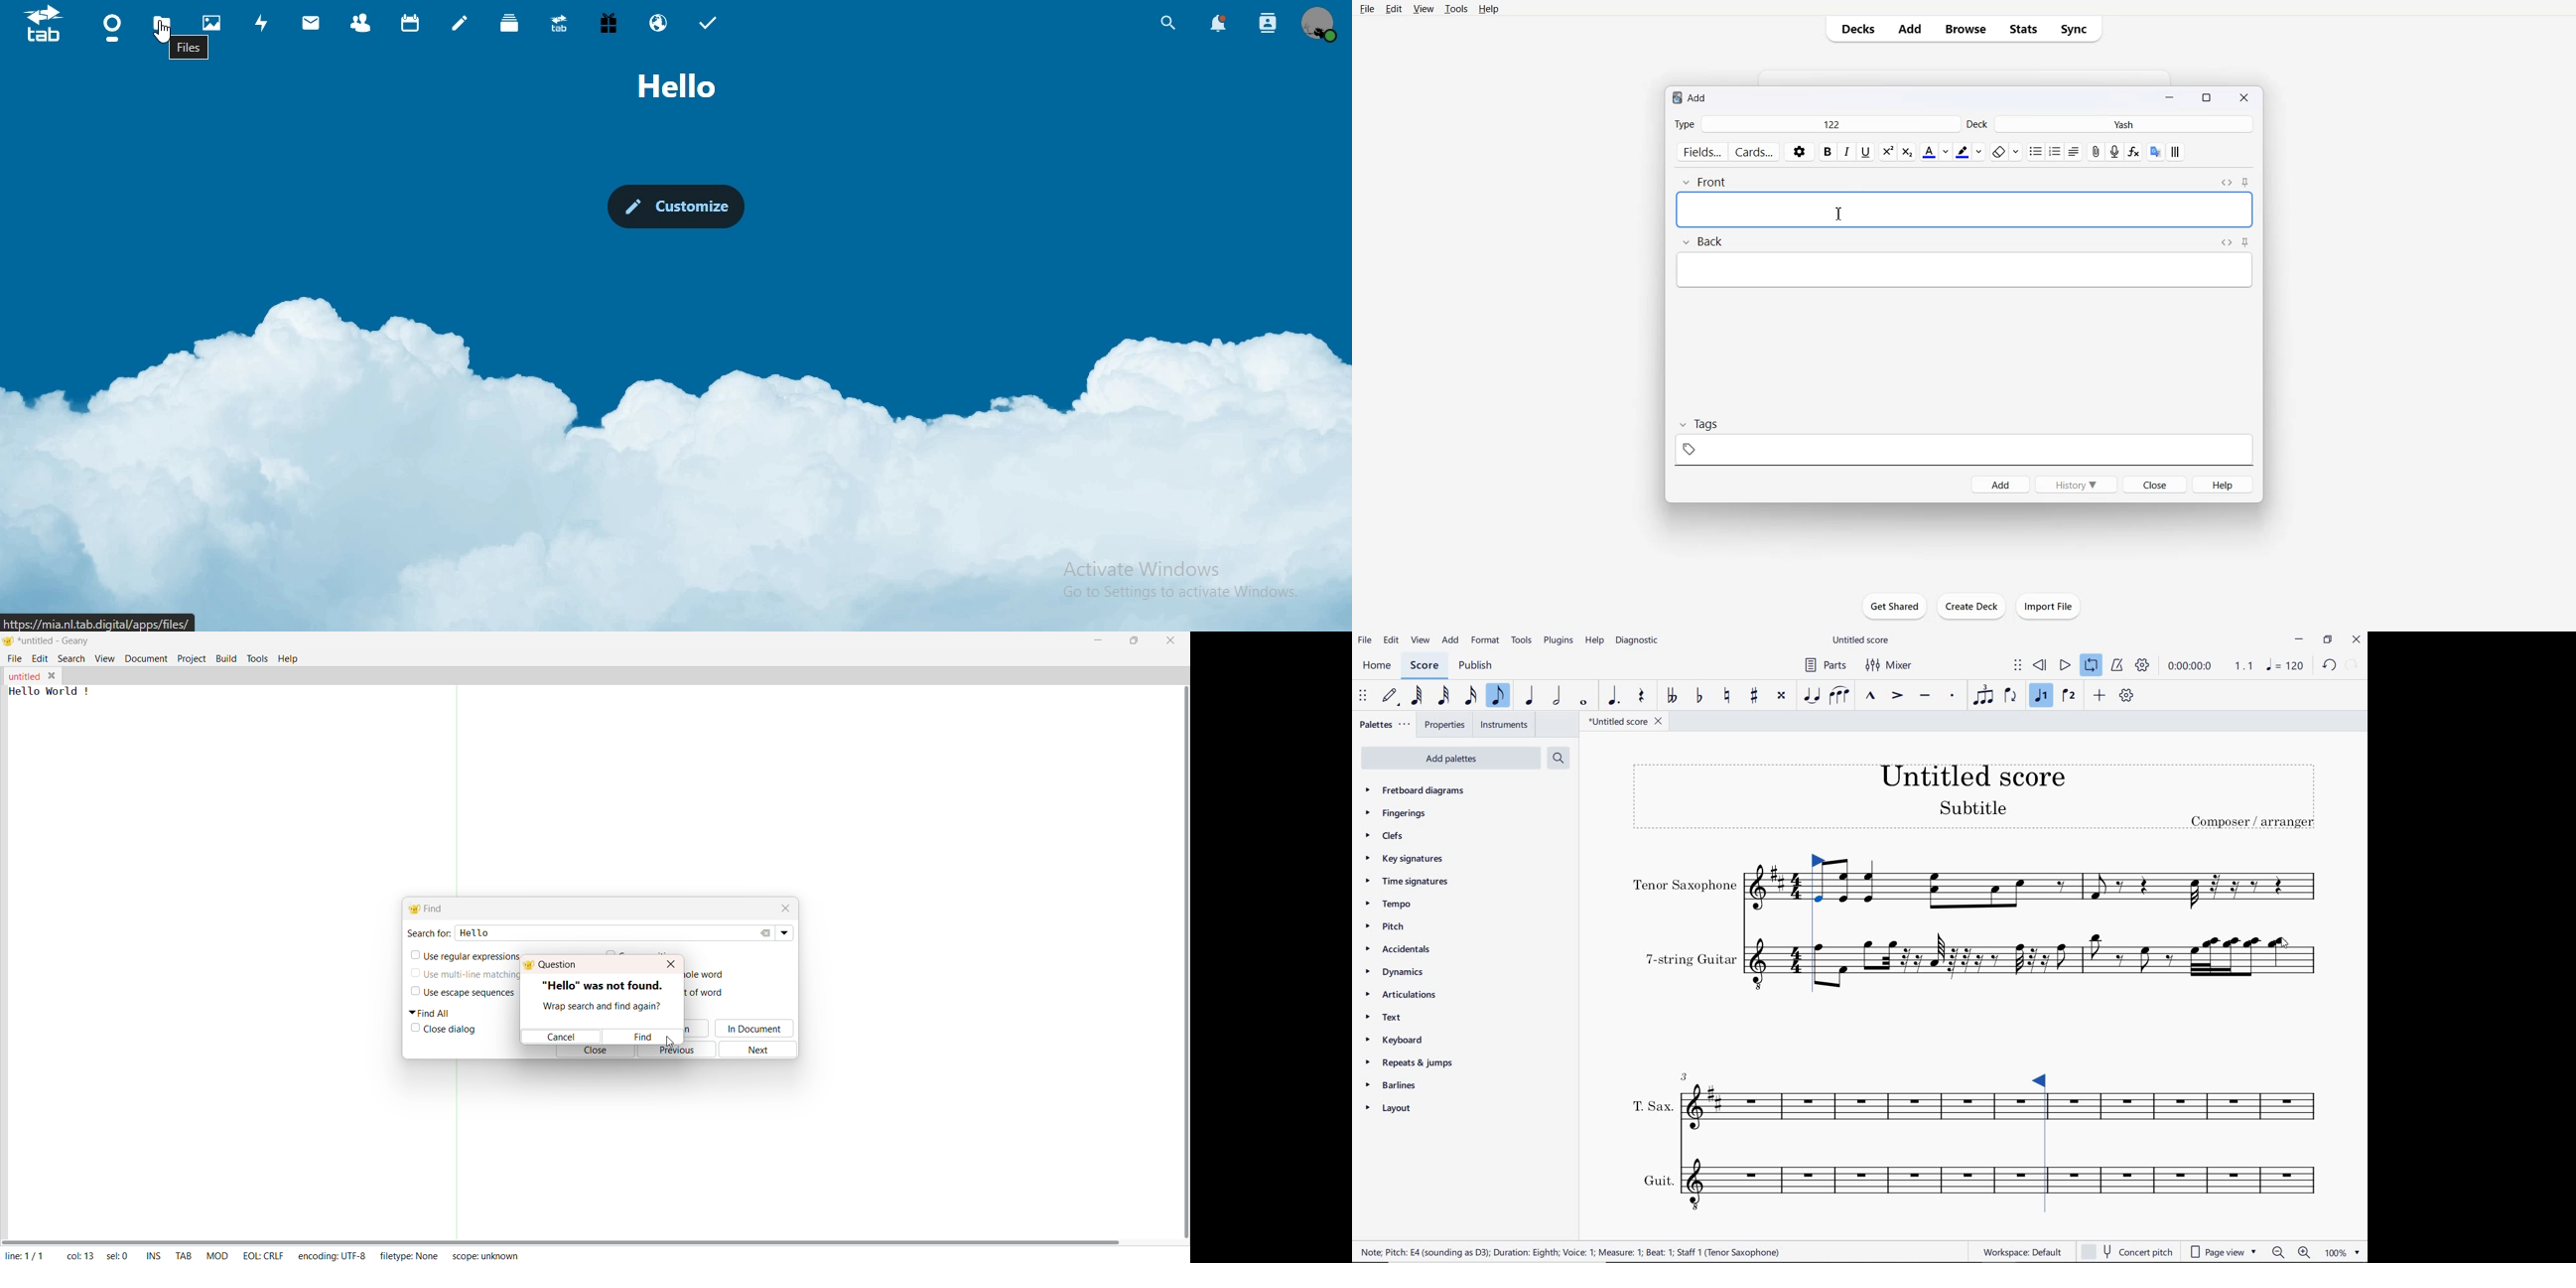 This screenshot has width=2576, height=1288. What do you see at coordinates (1497, 696) in the screenshot?
I see `EIGHTH NOTE` at bounding box center [1497, 696].